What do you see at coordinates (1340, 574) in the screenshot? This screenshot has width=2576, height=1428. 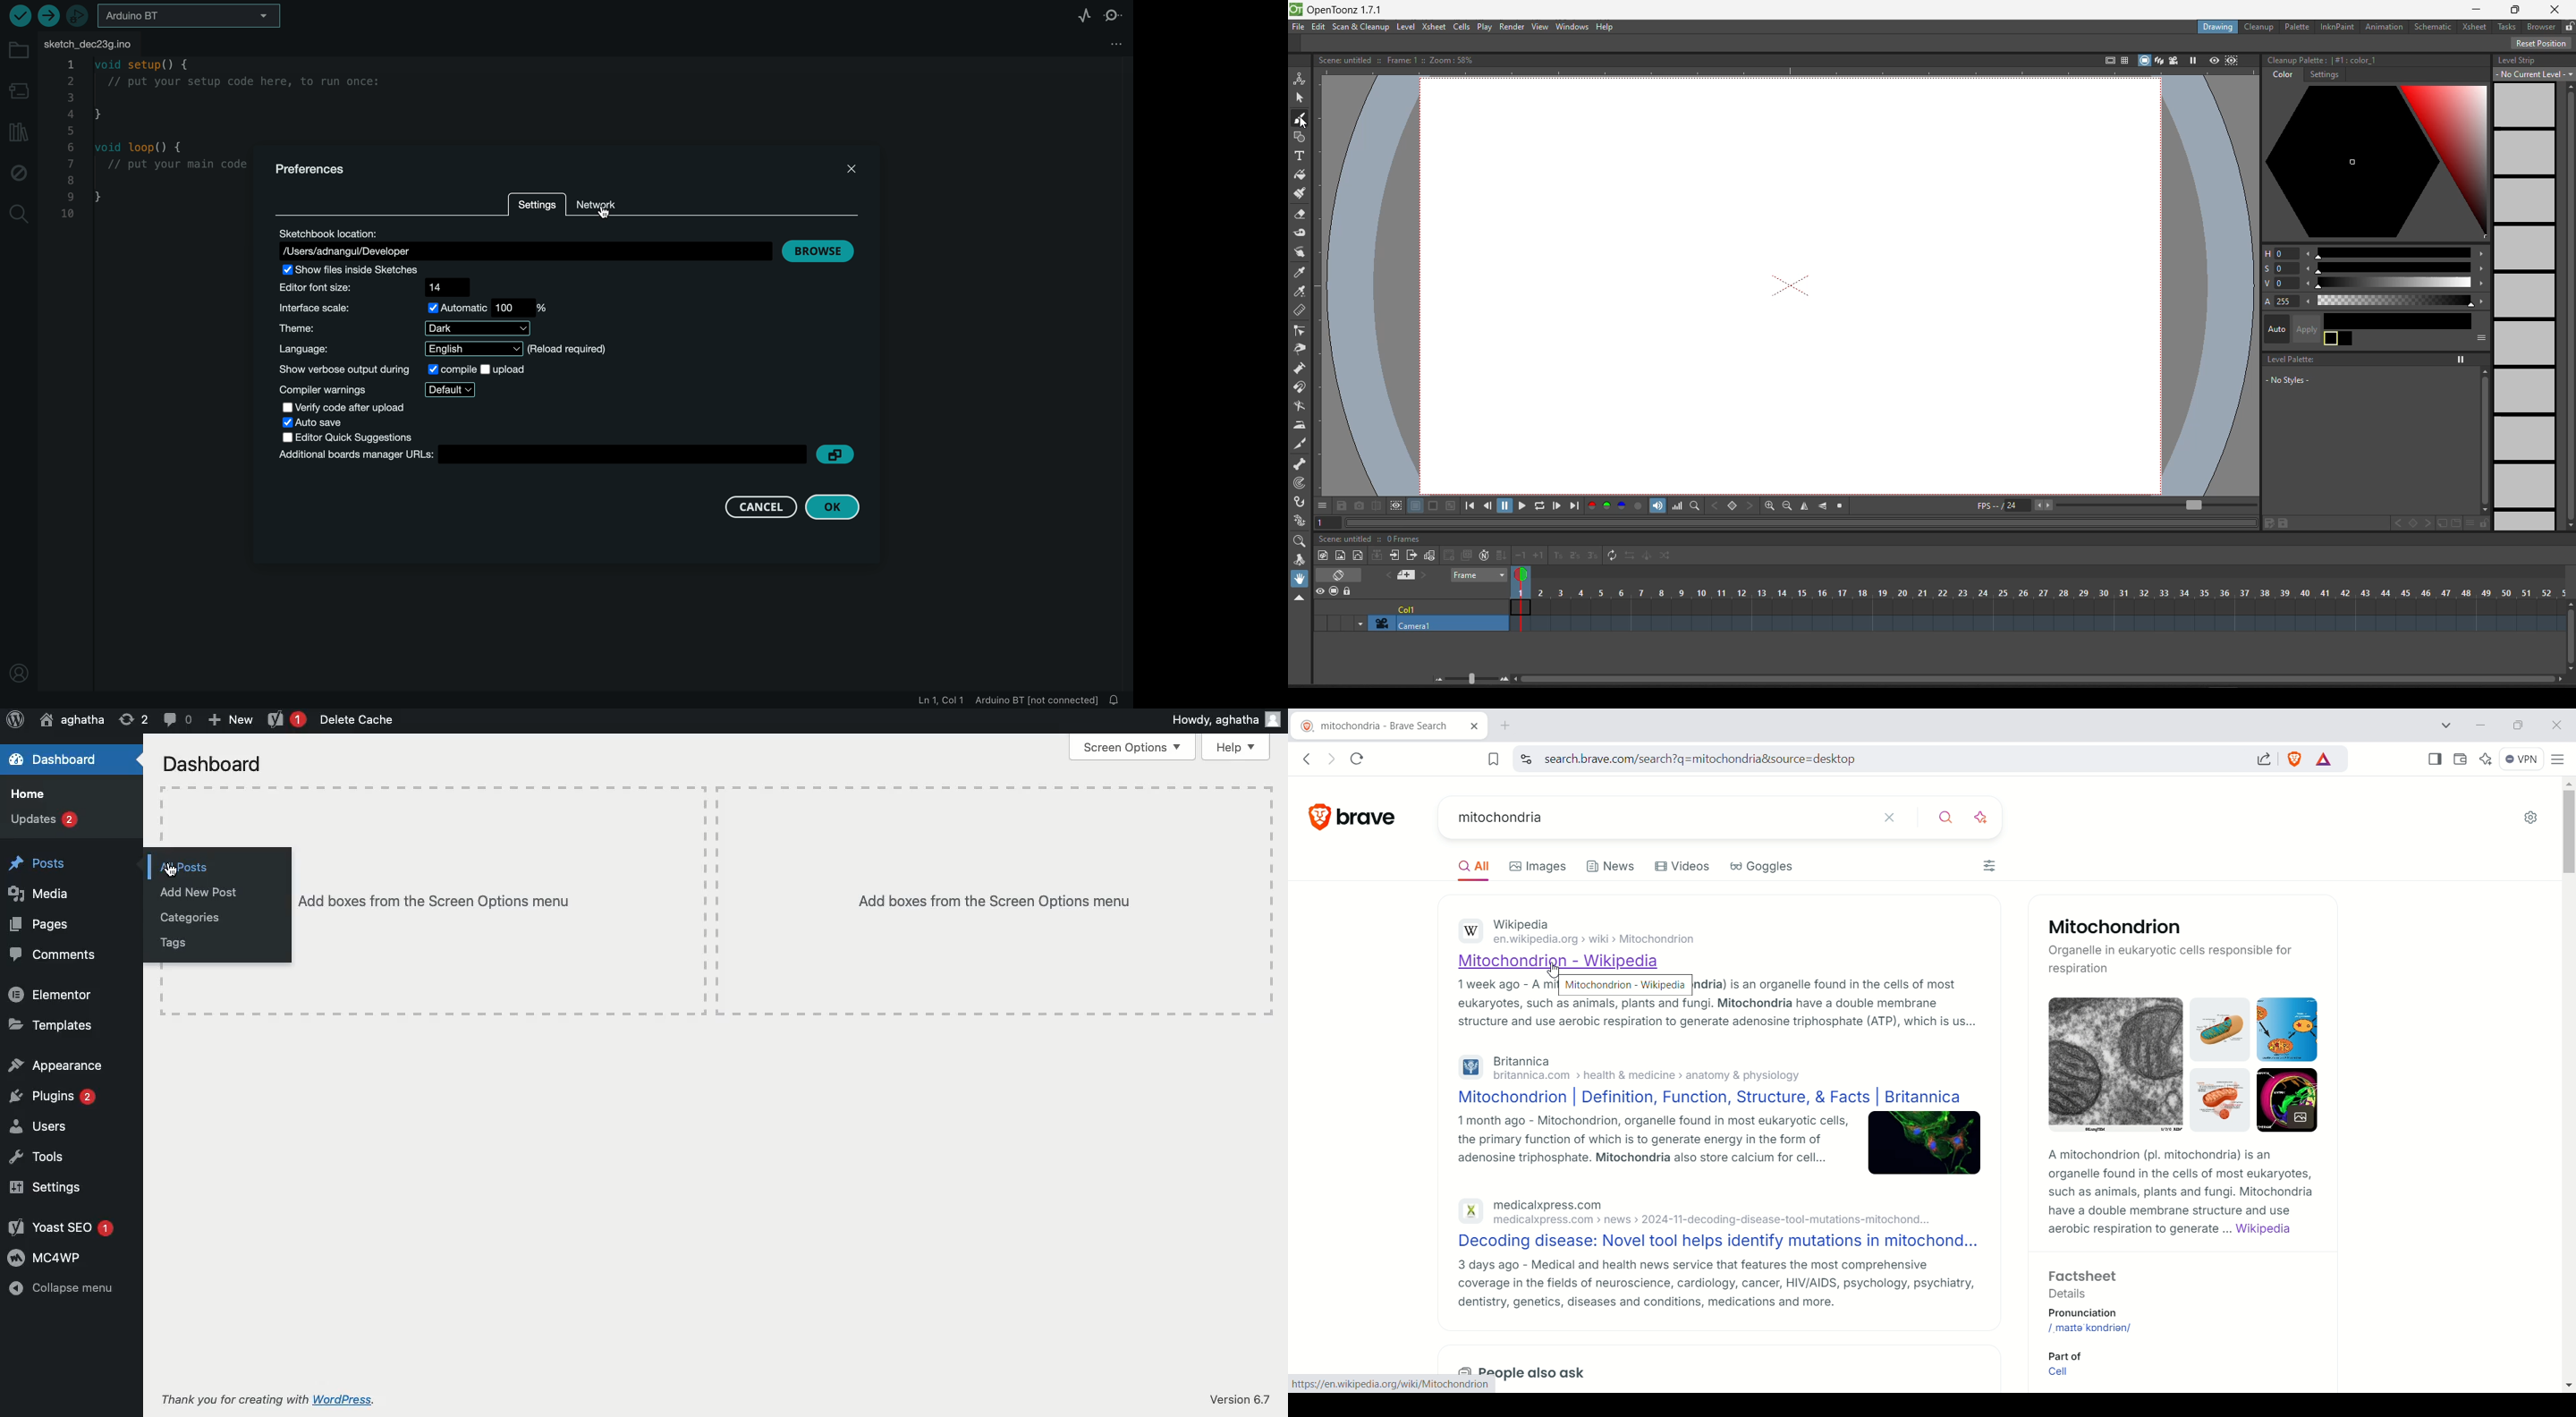 I see `toggle x-sheet/timeline` at bounding box center [1340, 574].